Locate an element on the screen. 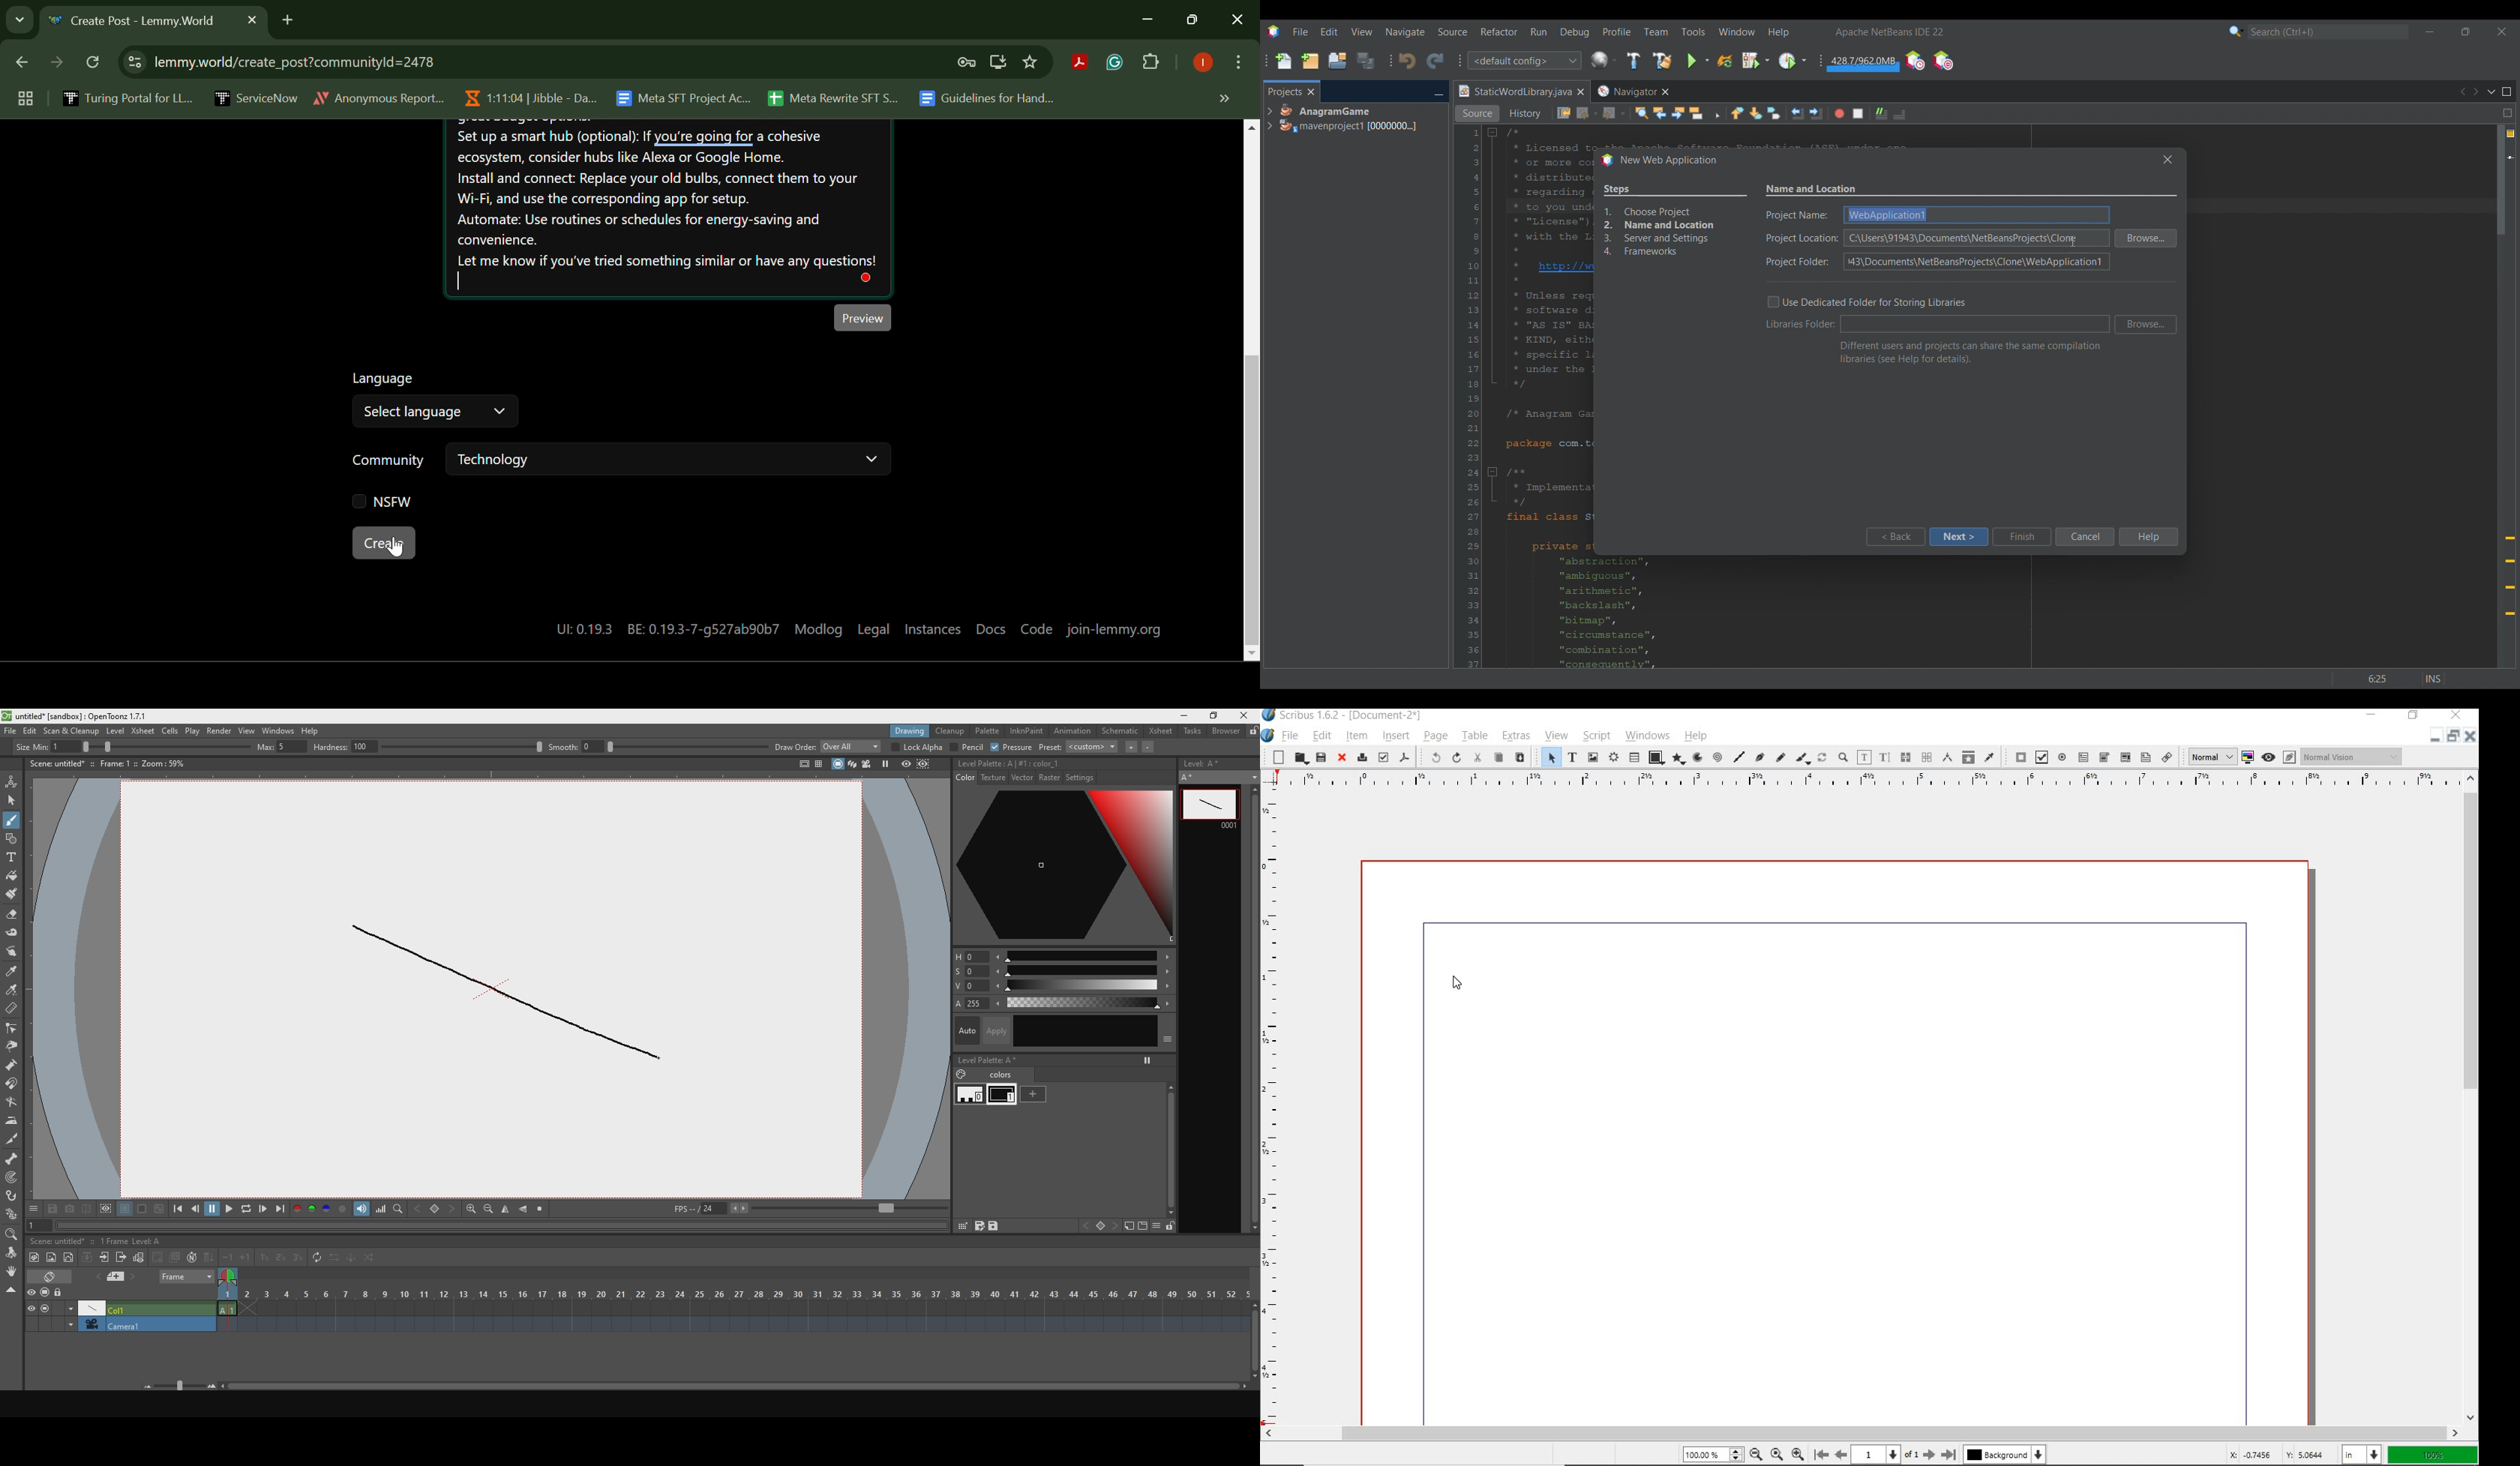 The image size is (2520, 1484). help is located at coordinates (1698, 735).